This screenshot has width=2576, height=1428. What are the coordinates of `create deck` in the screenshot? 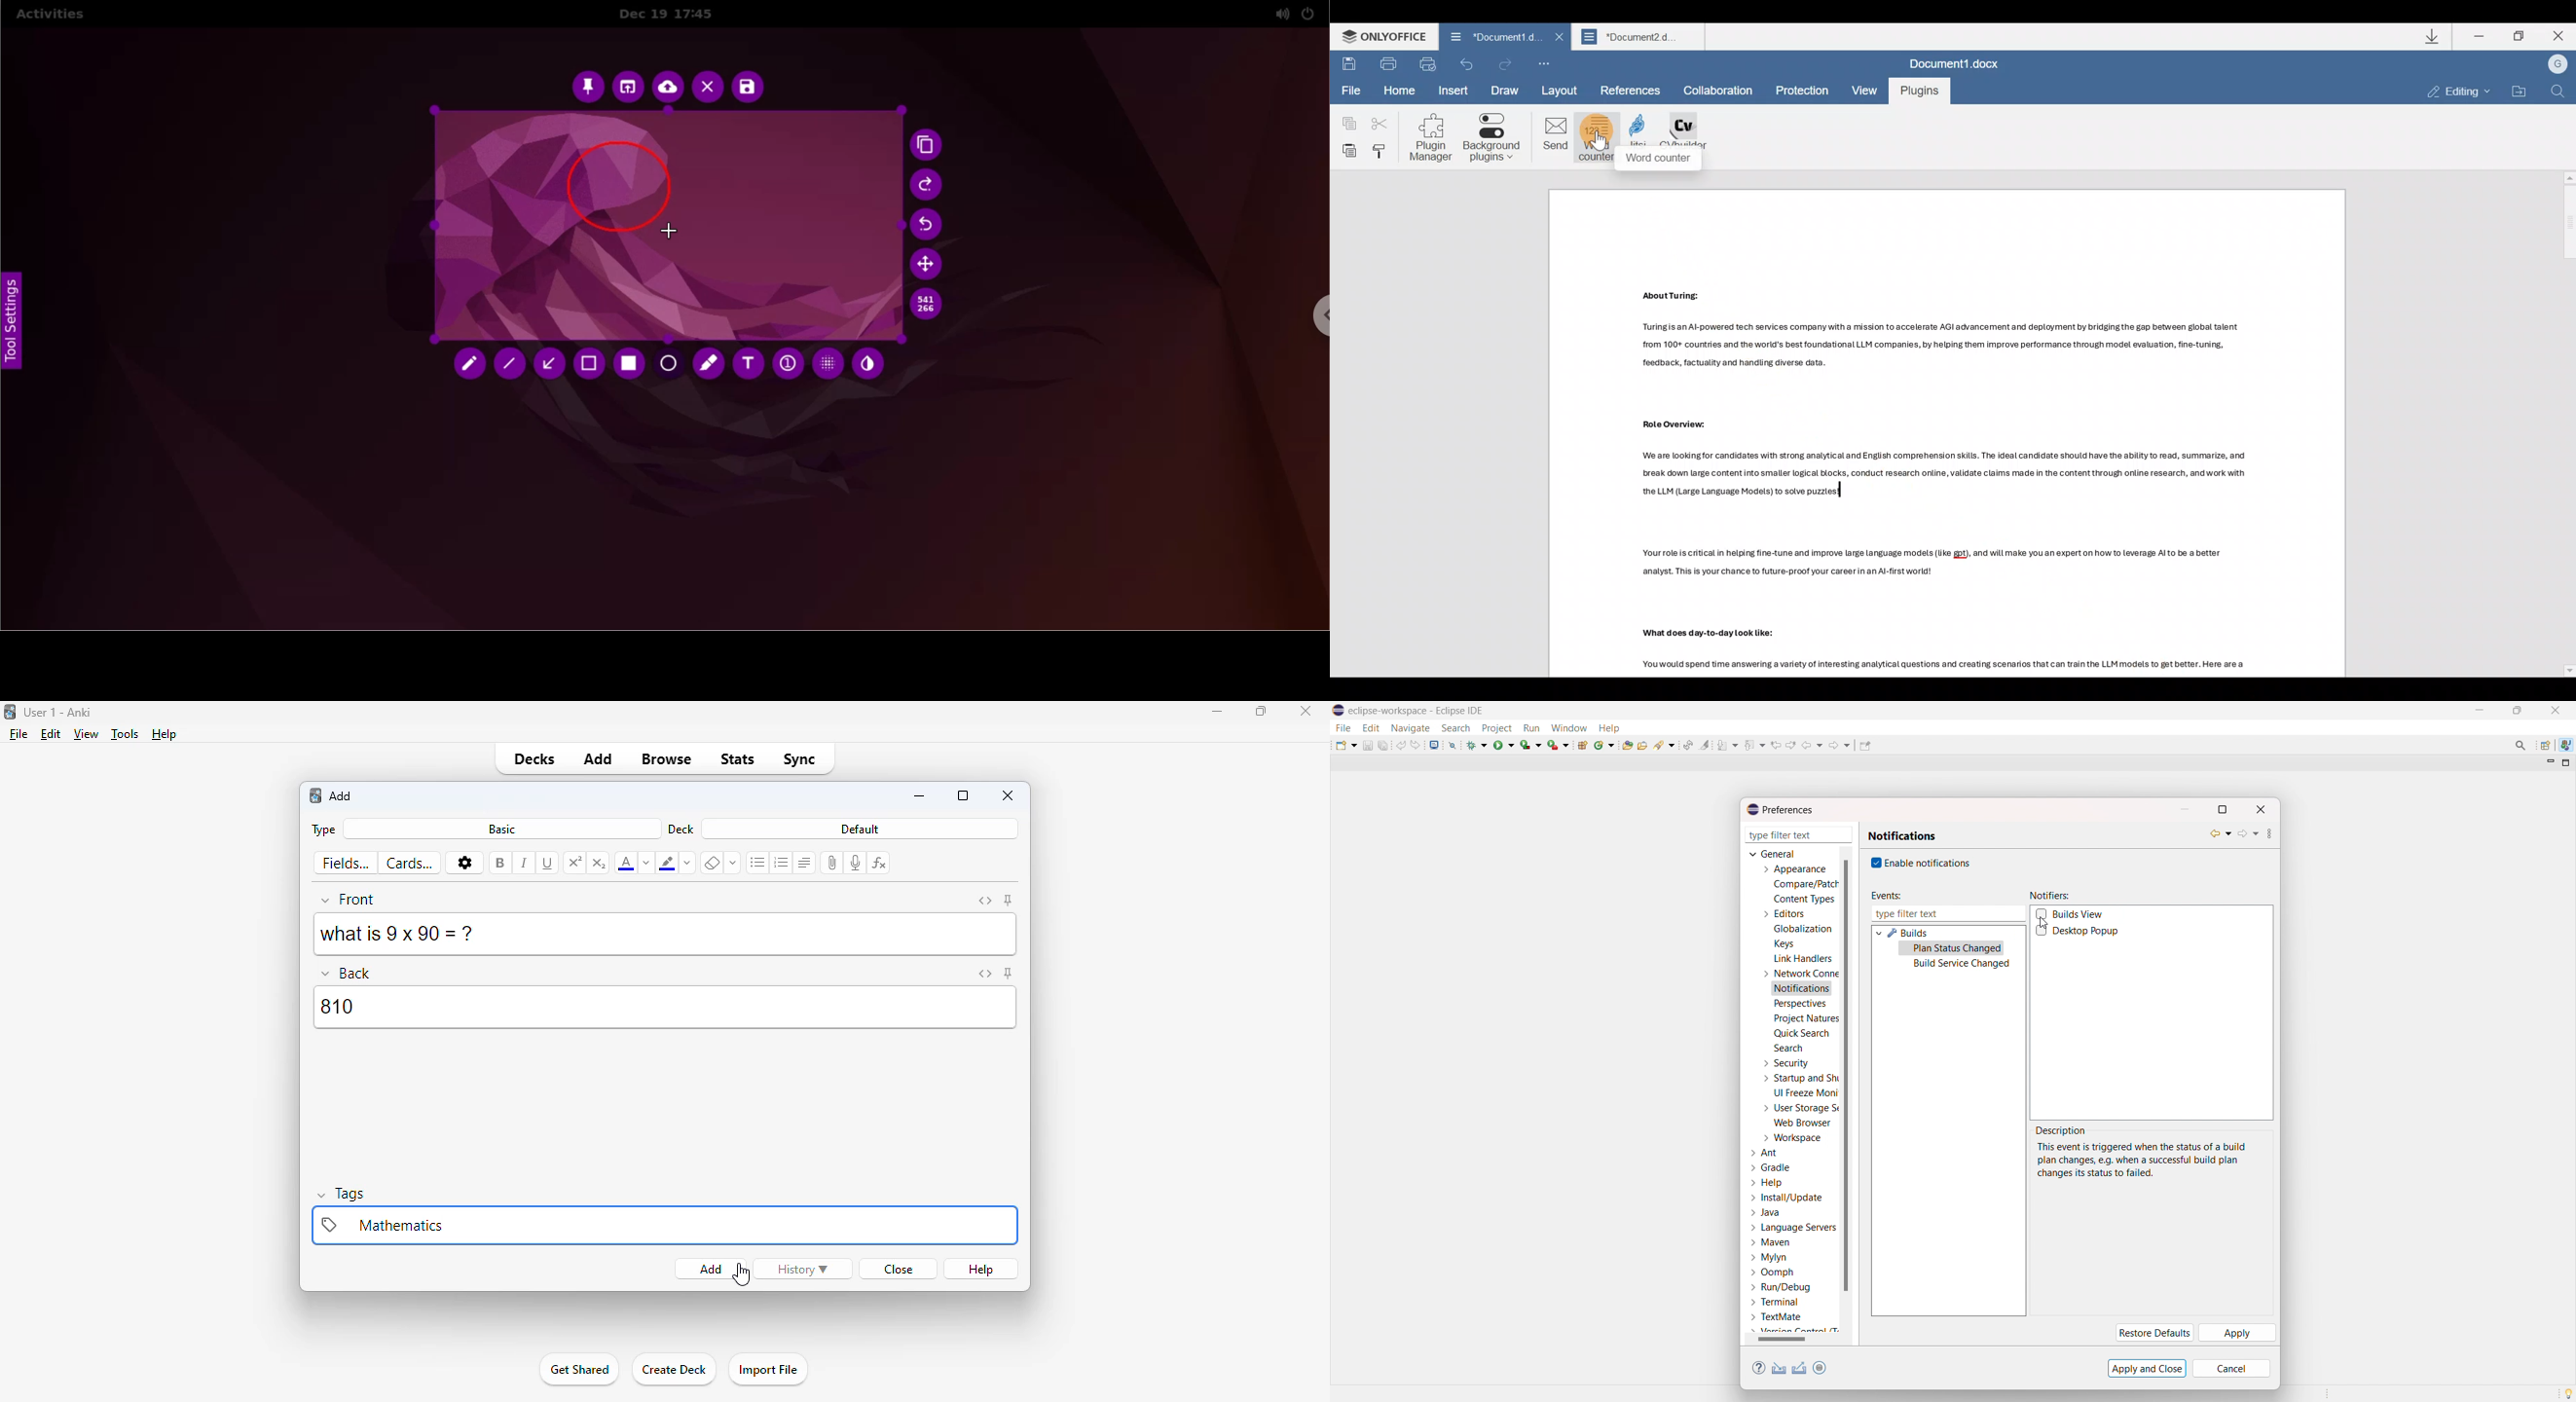 It's located at (674, 1370).